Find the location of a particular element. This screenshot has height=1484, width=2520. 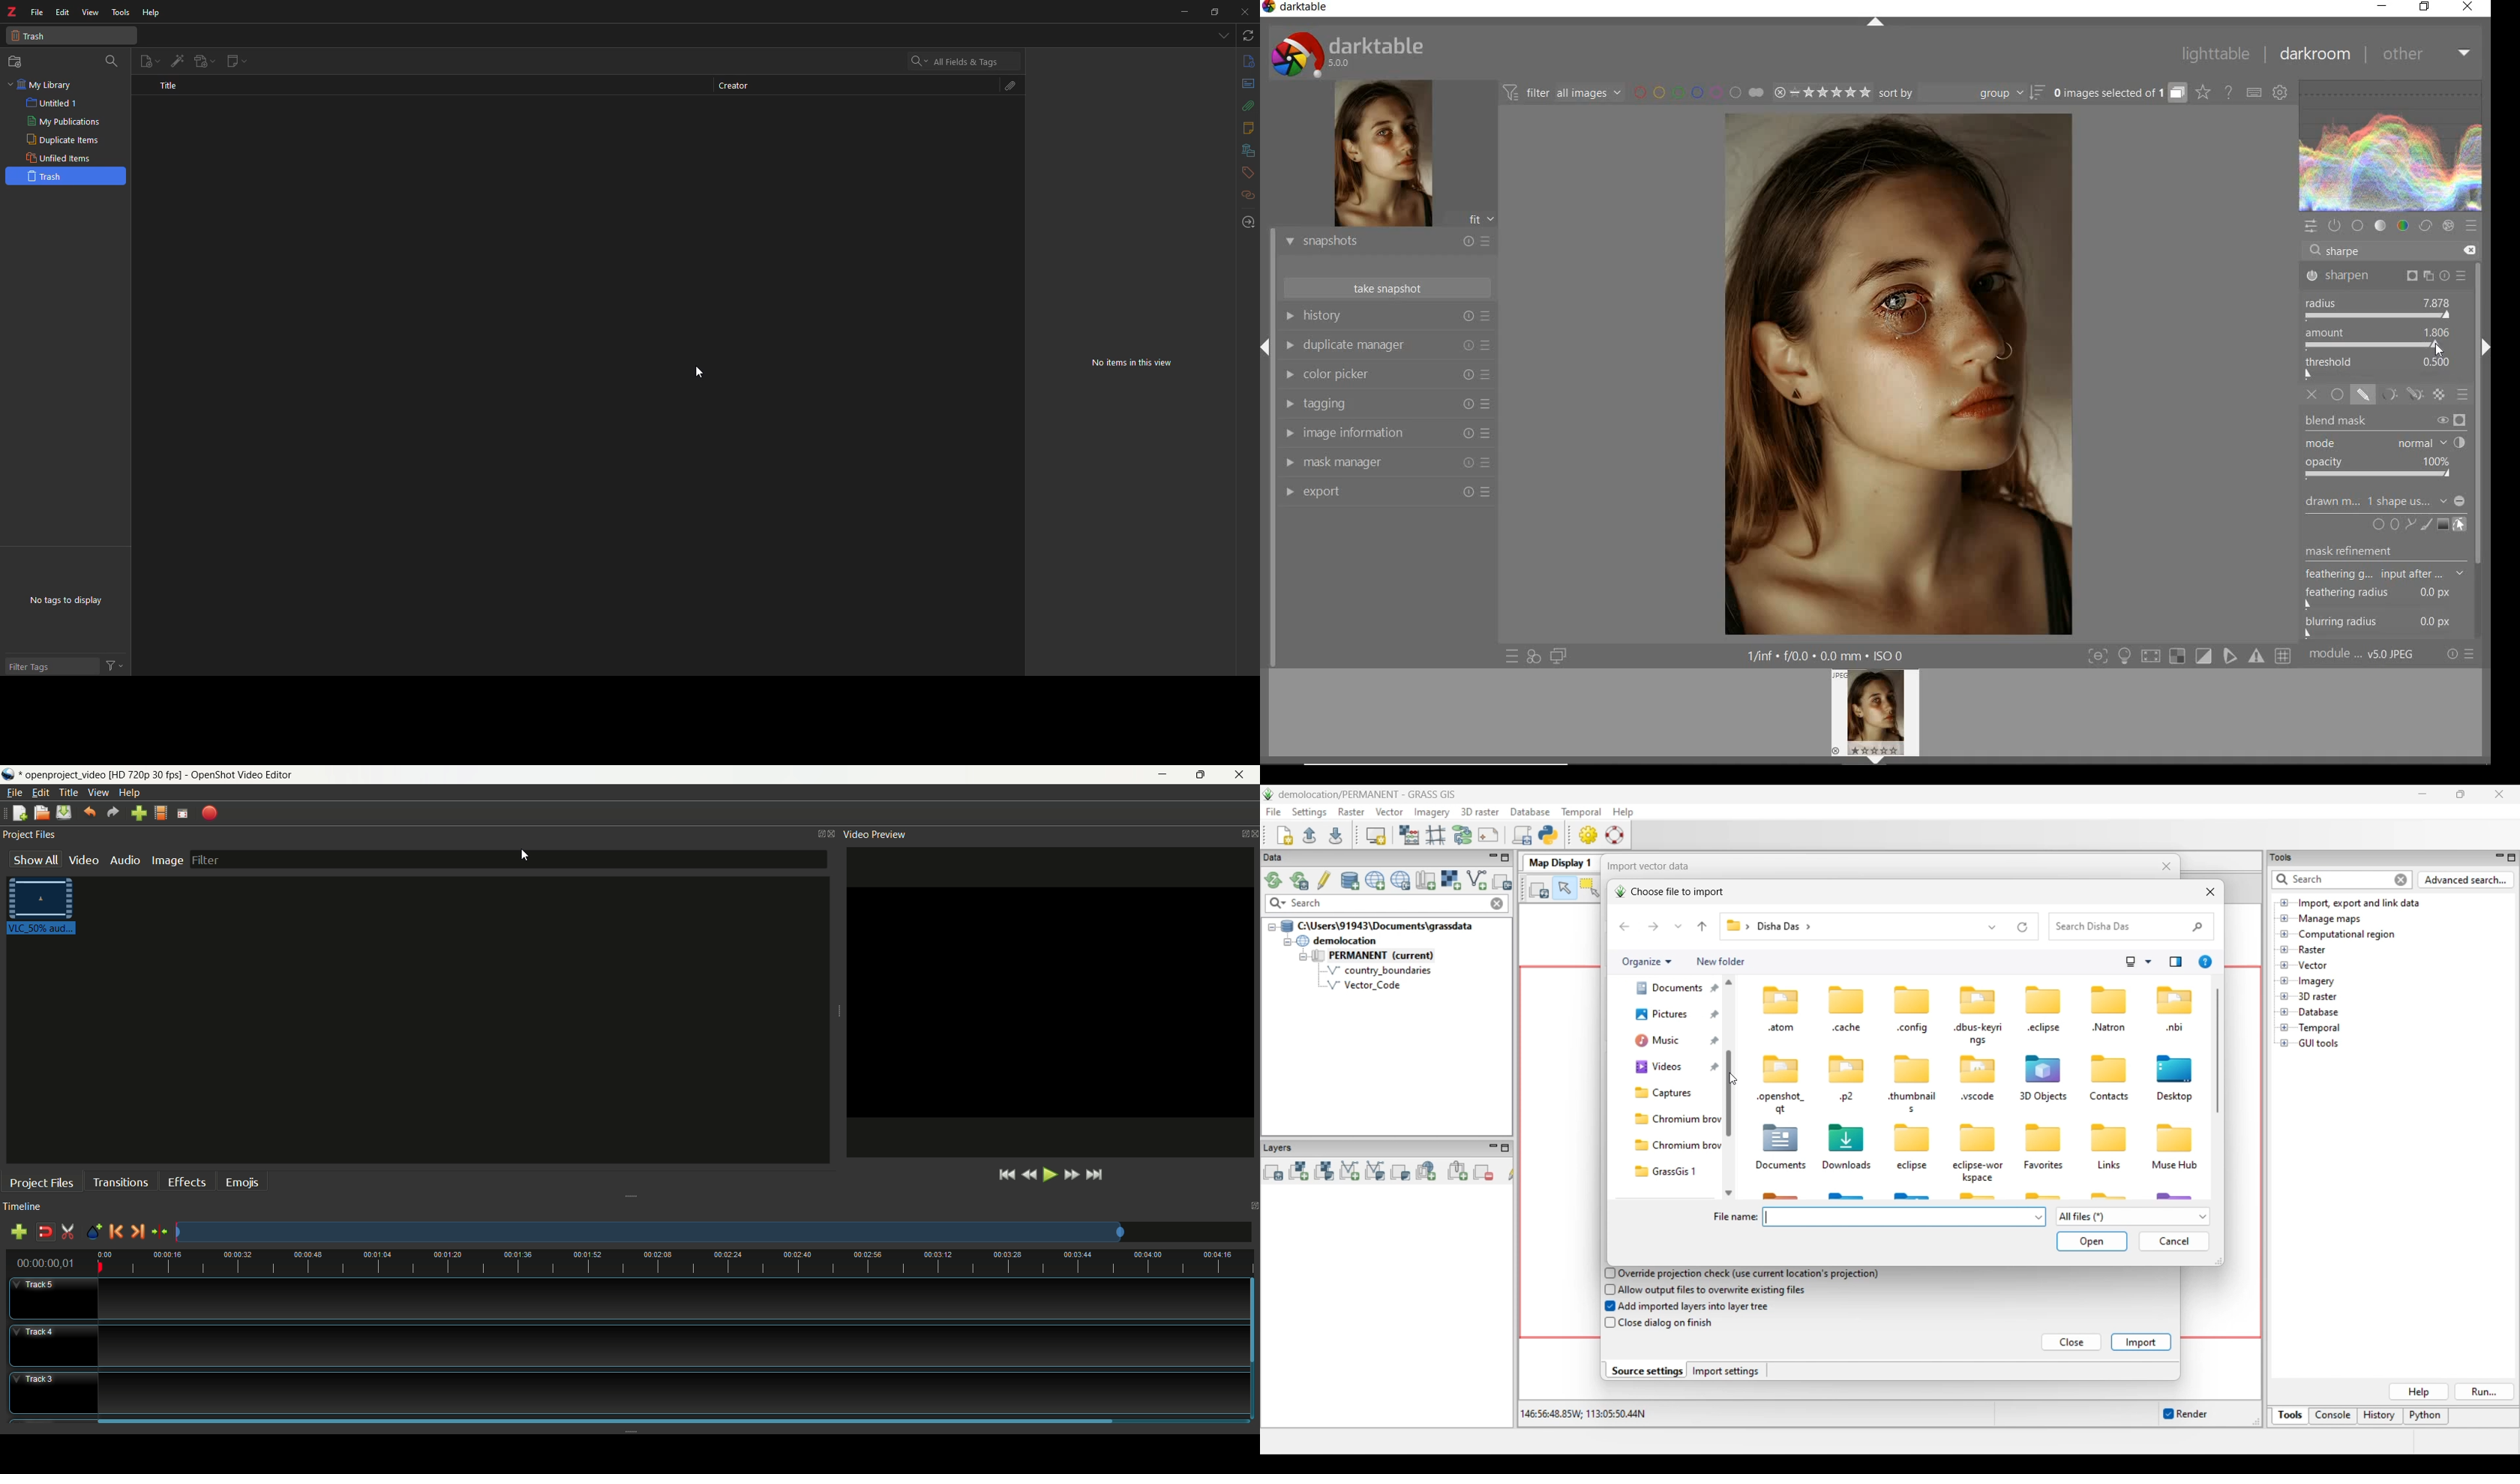

Double click to see files under Database is located at coordinates (2318, 1013).